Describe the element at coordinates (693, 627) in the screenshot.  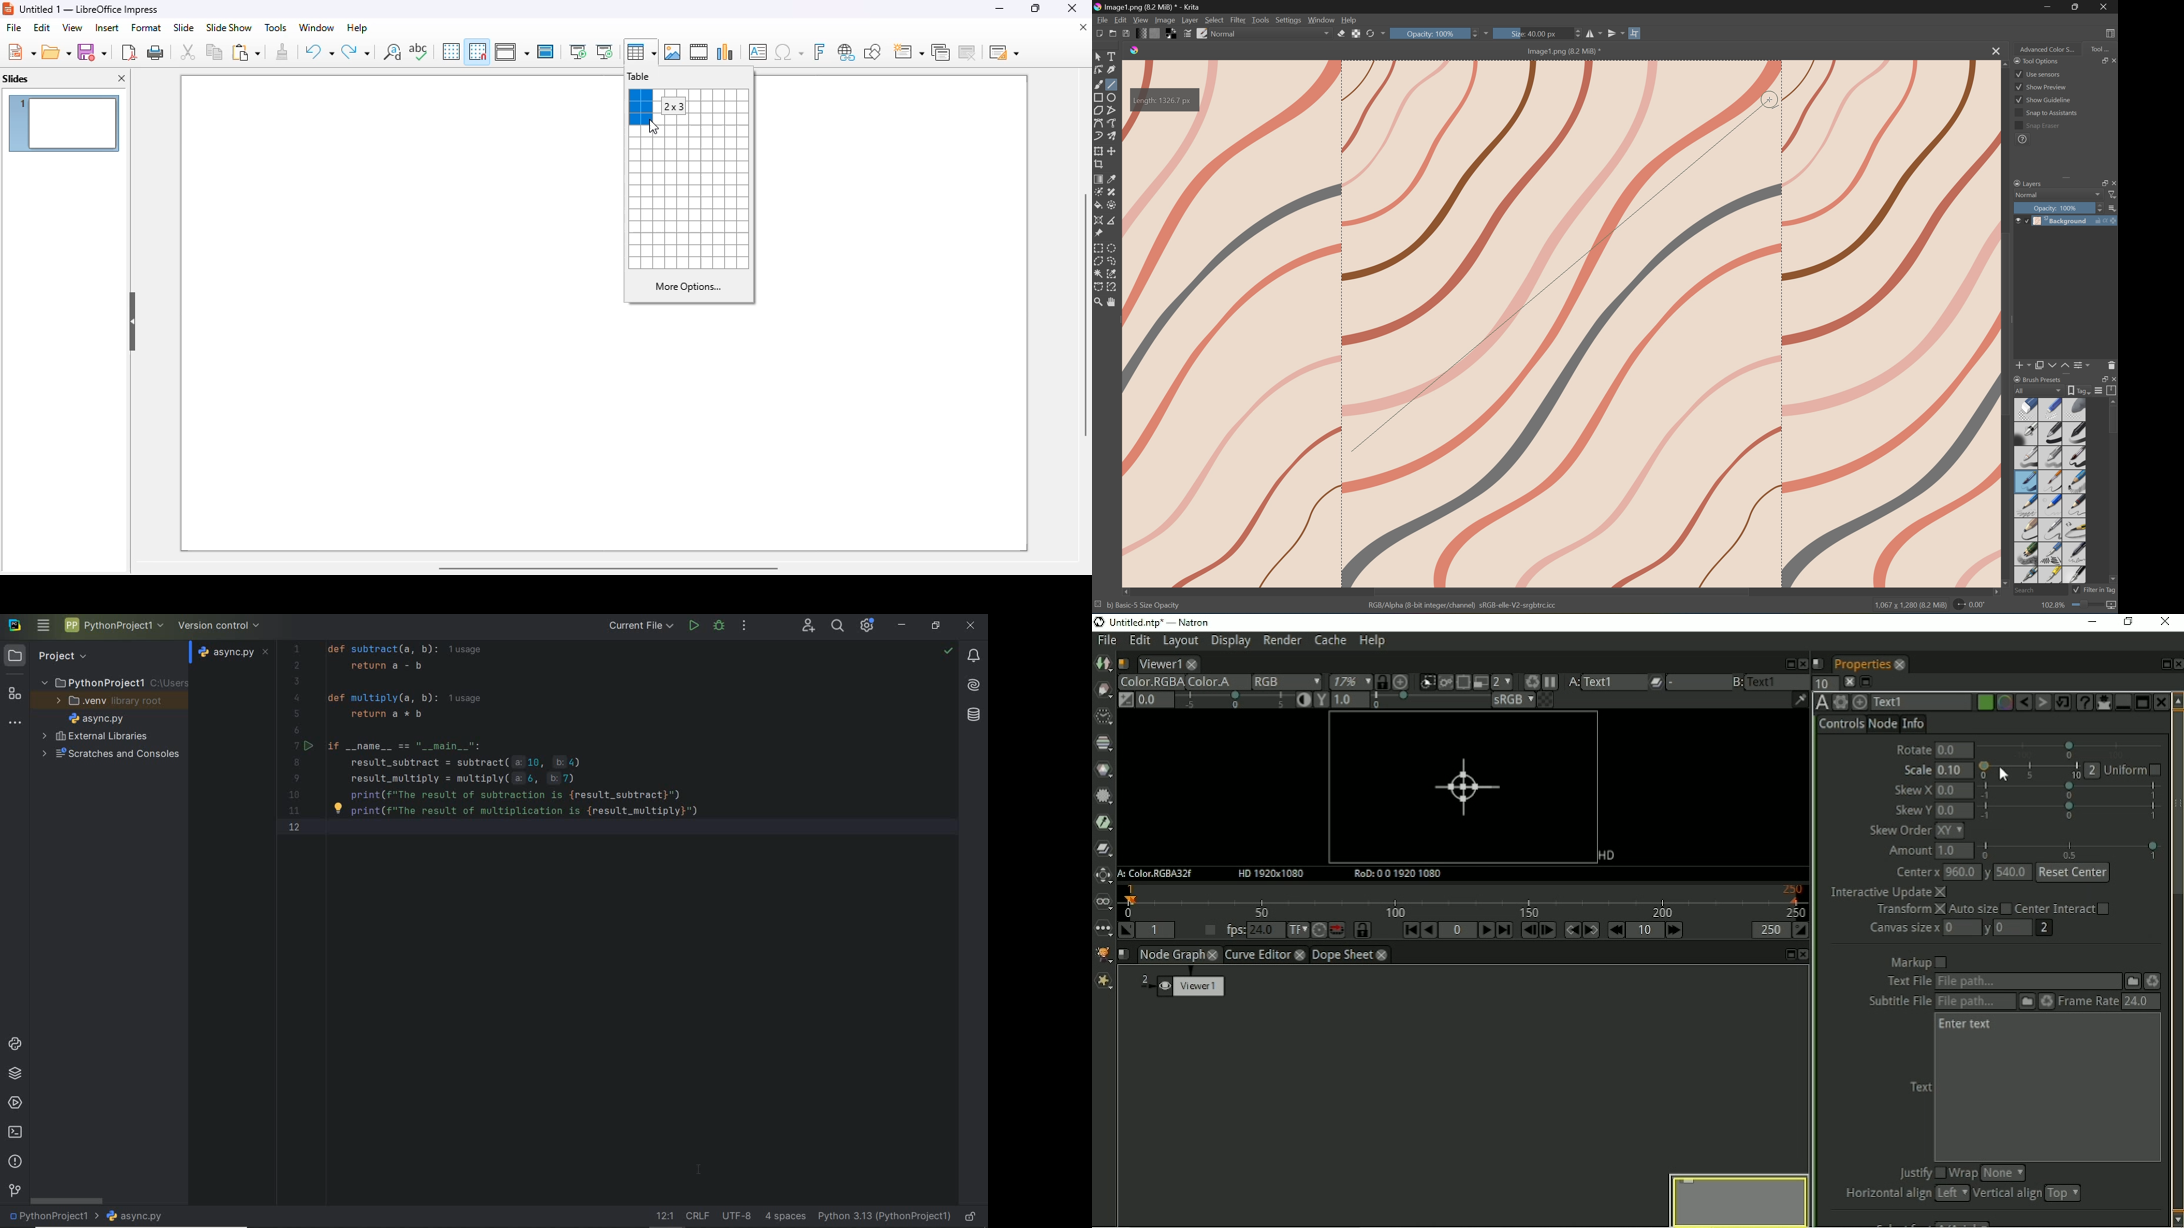
I see `run` at that location.